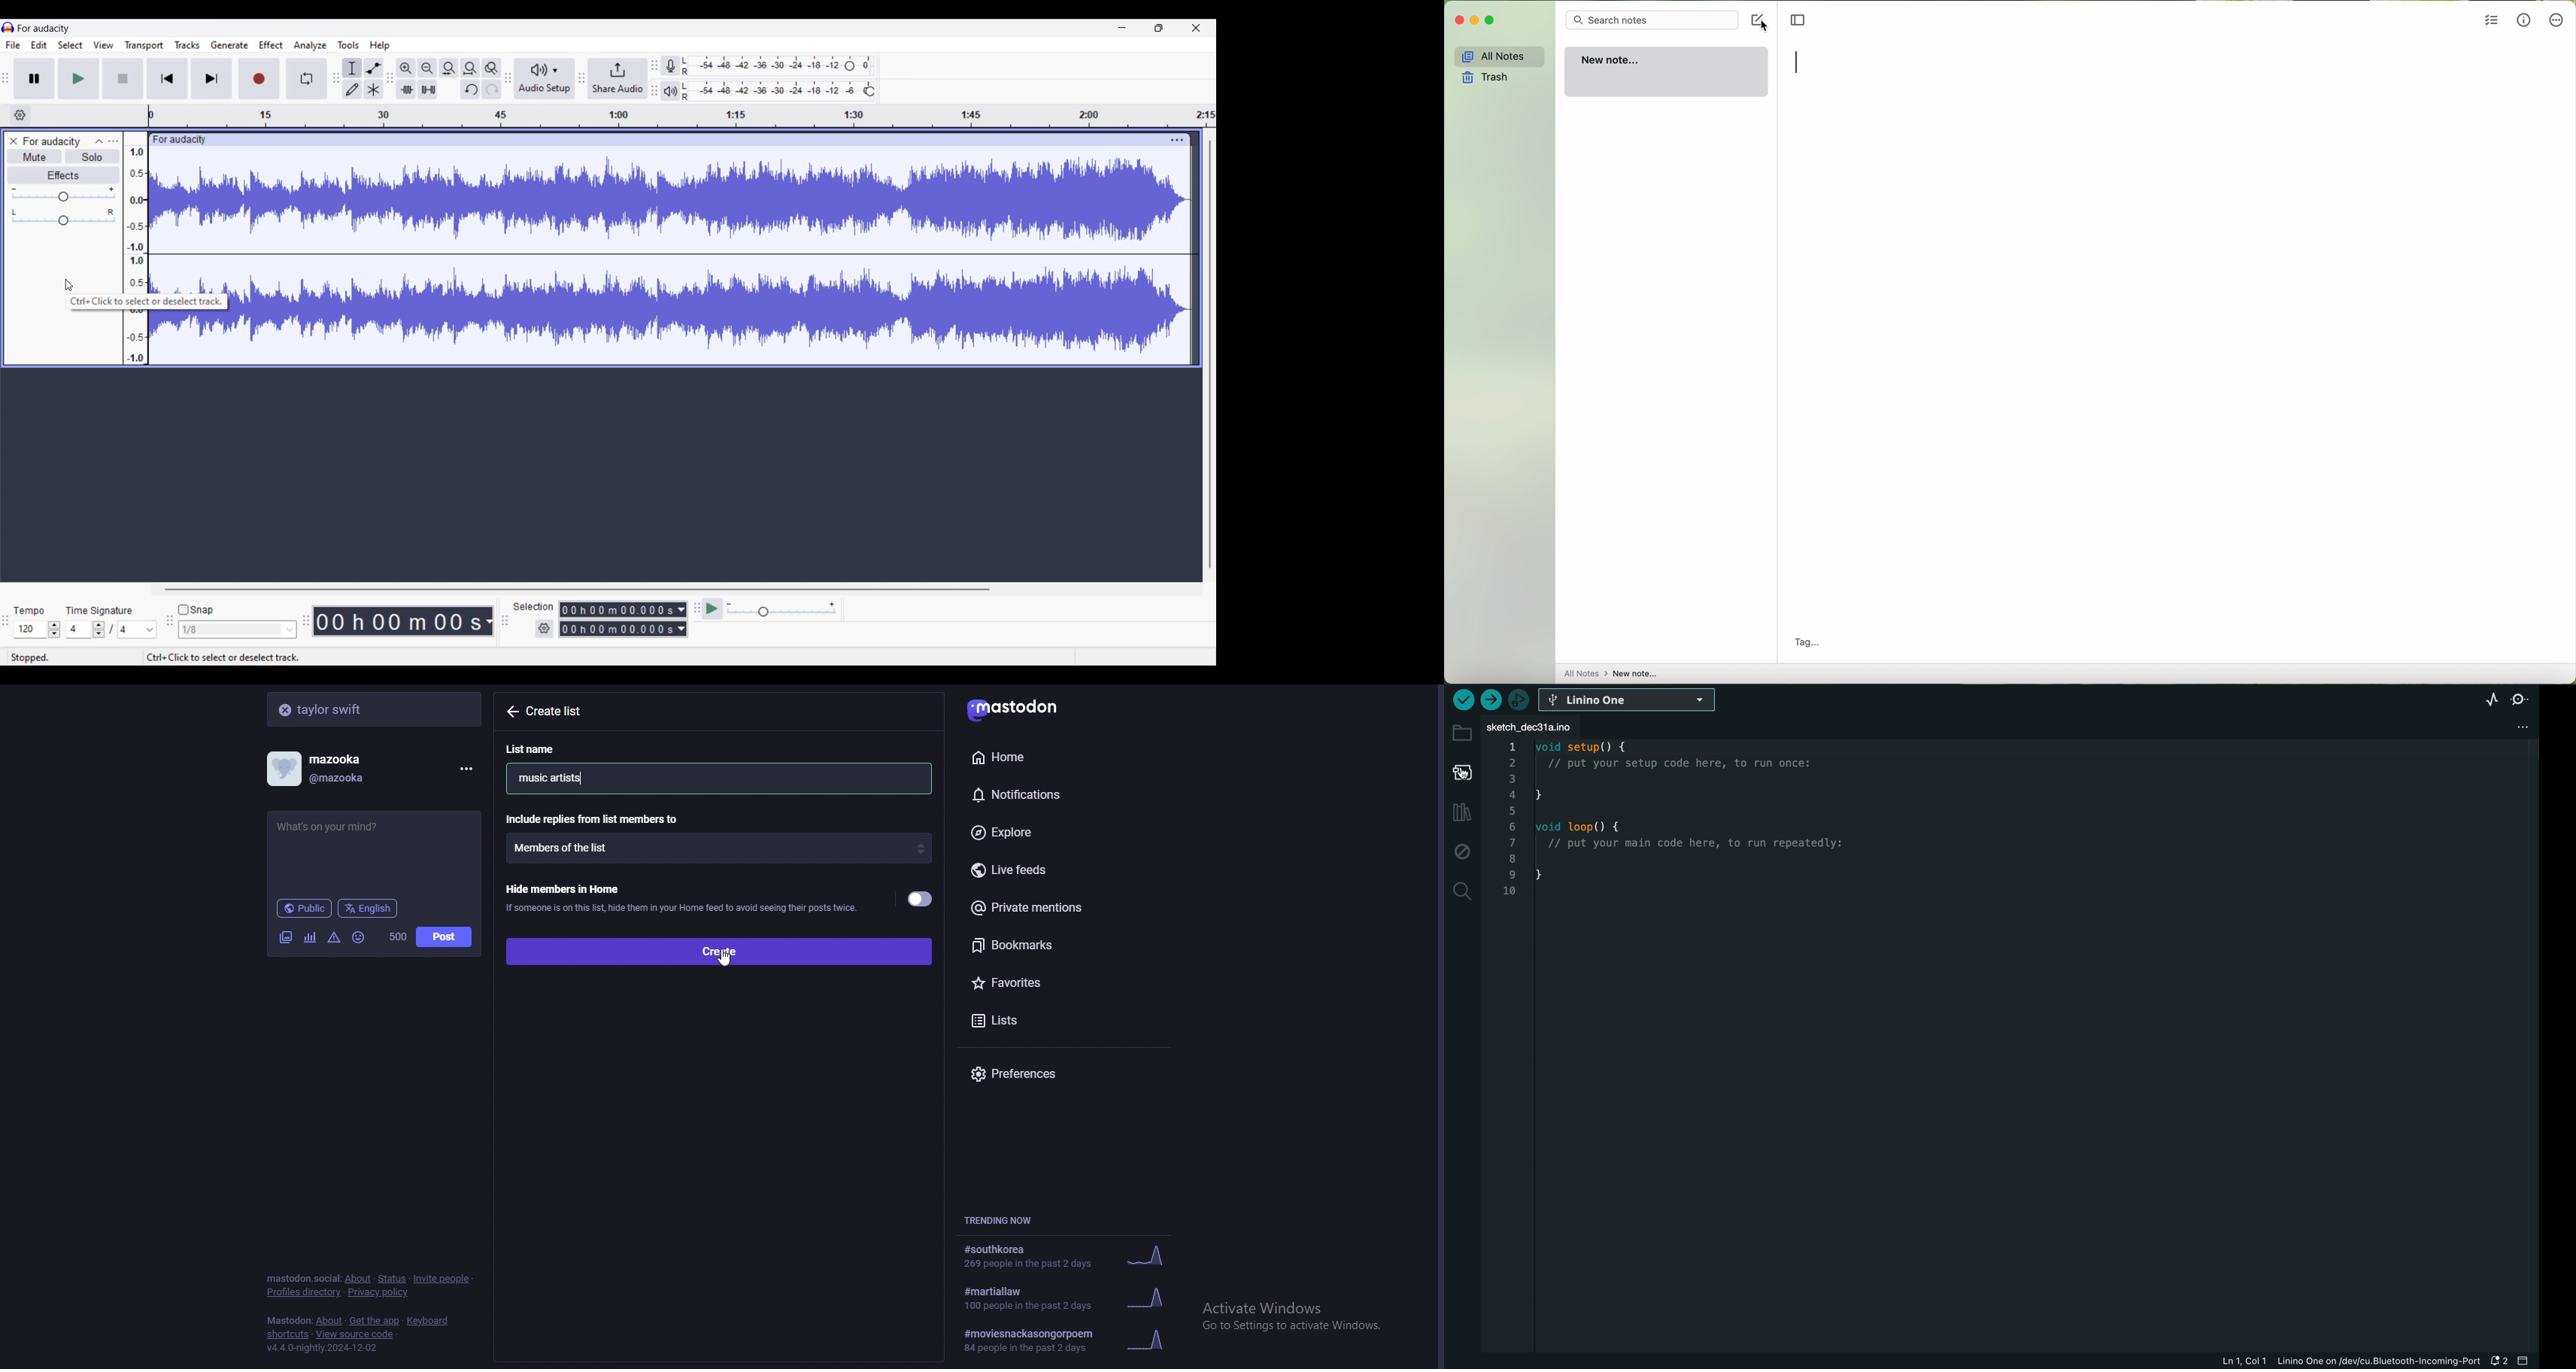 This screenshot has width=2576, height=1372. What do you see at coordinates (444, 937) in the screenshot?
I see `post` at bounding box center [444, 937].